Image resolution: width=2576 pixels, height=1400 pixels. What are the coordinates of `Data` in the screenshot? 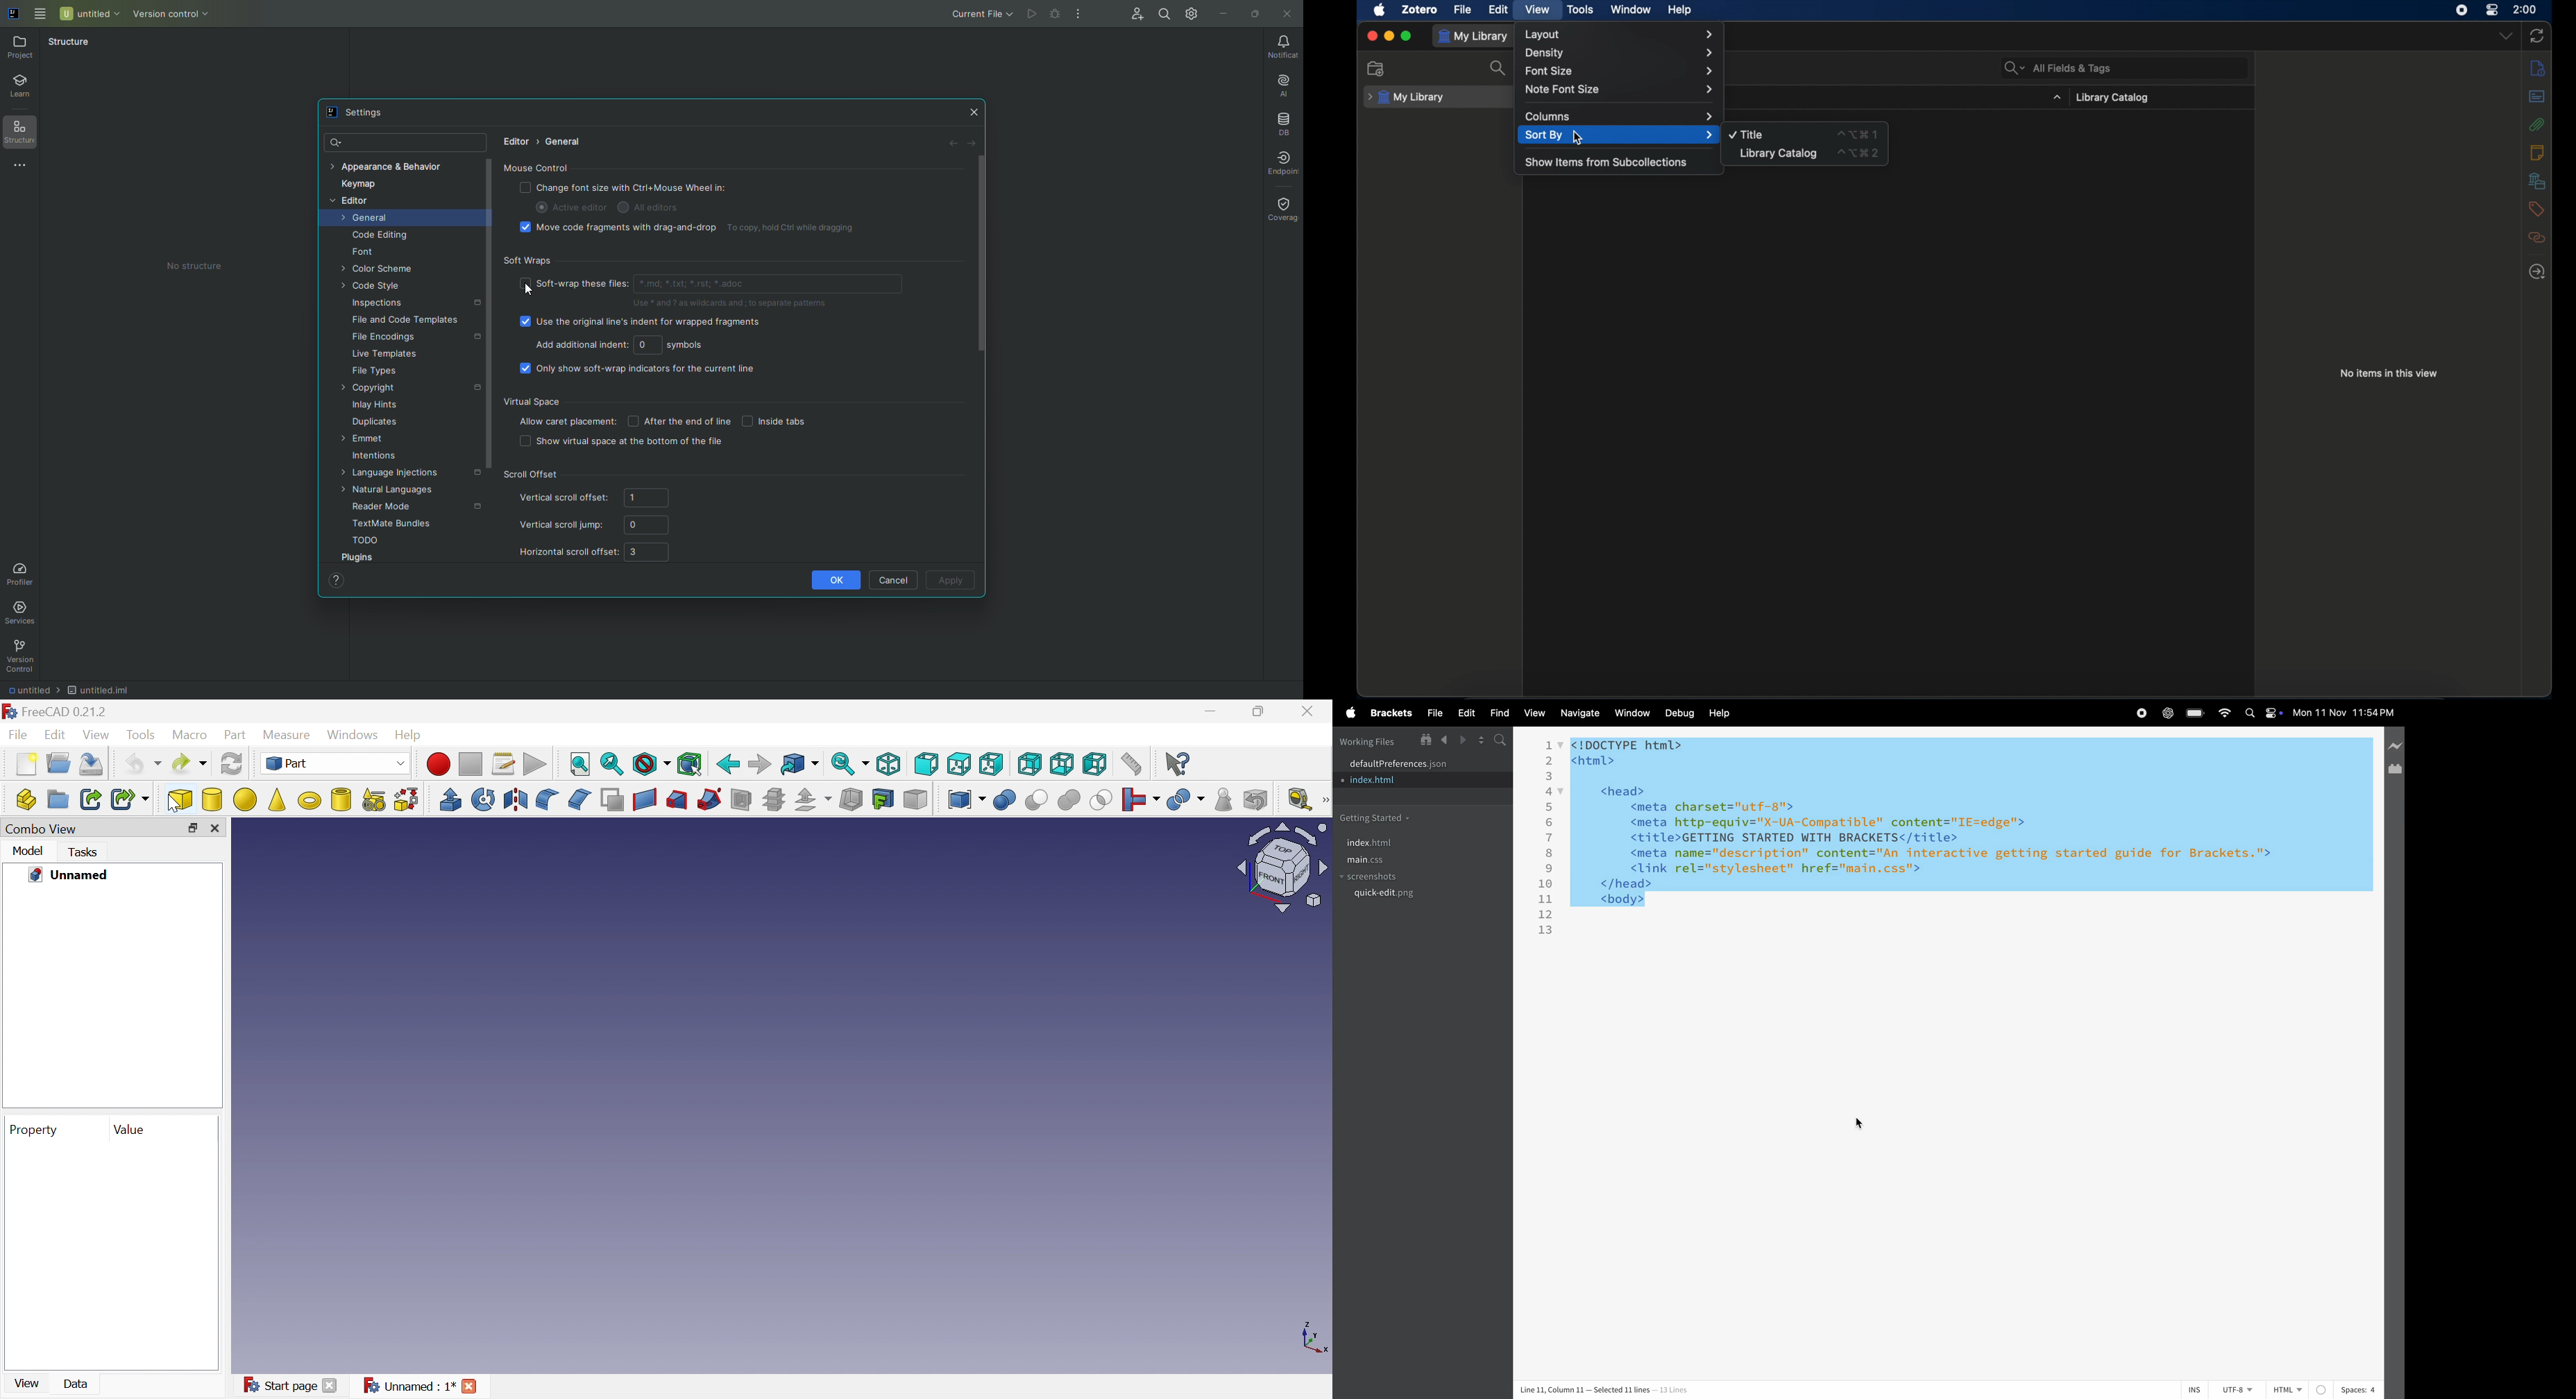 It's located at (77, 1384).